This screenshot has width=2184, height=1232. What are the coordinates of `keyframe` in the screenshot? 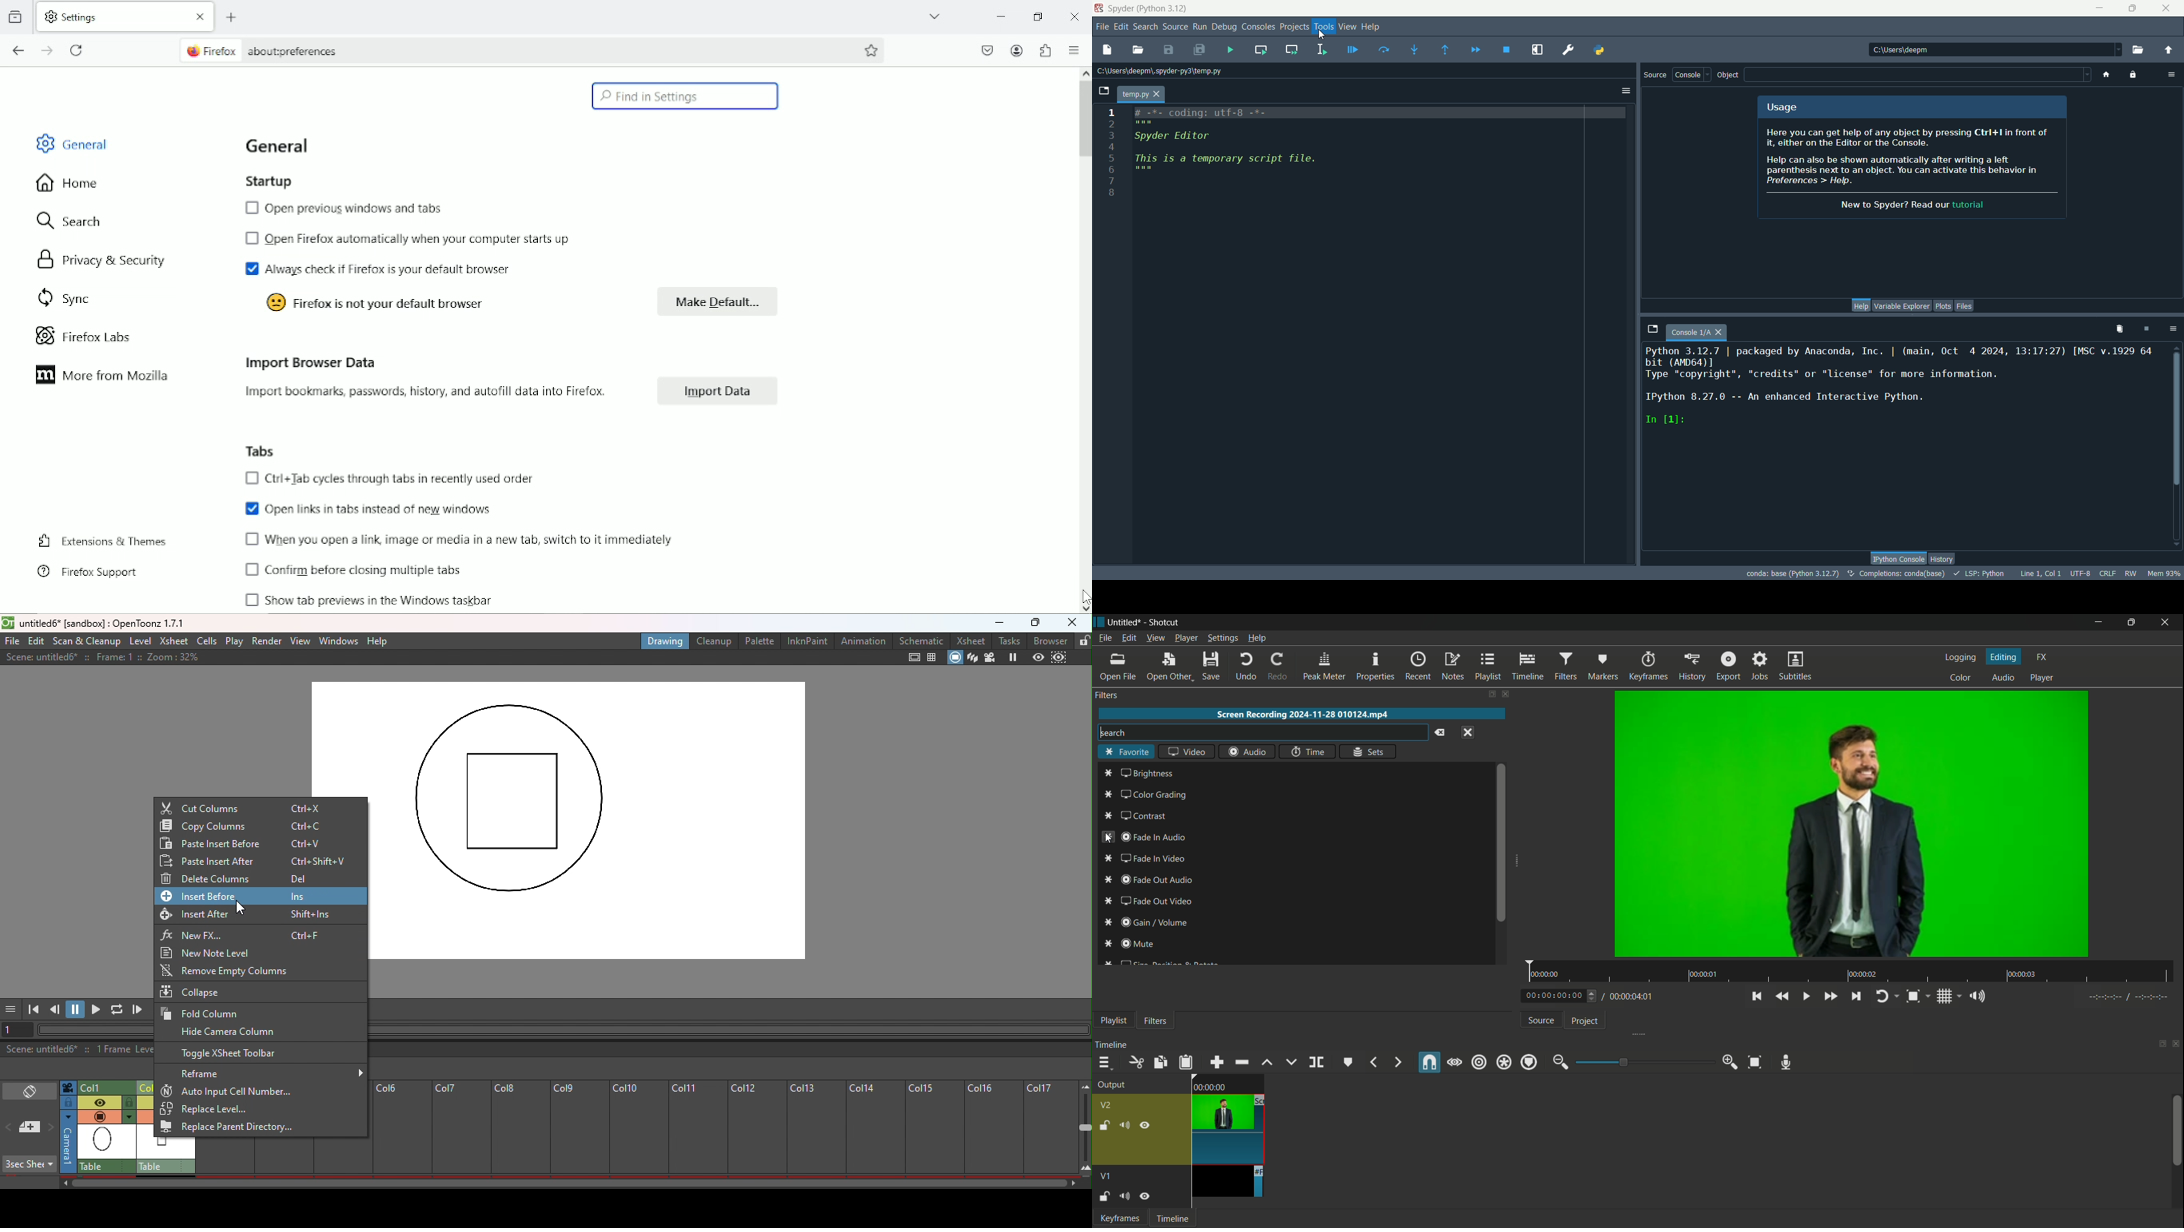 It's located at (1118, 1218).